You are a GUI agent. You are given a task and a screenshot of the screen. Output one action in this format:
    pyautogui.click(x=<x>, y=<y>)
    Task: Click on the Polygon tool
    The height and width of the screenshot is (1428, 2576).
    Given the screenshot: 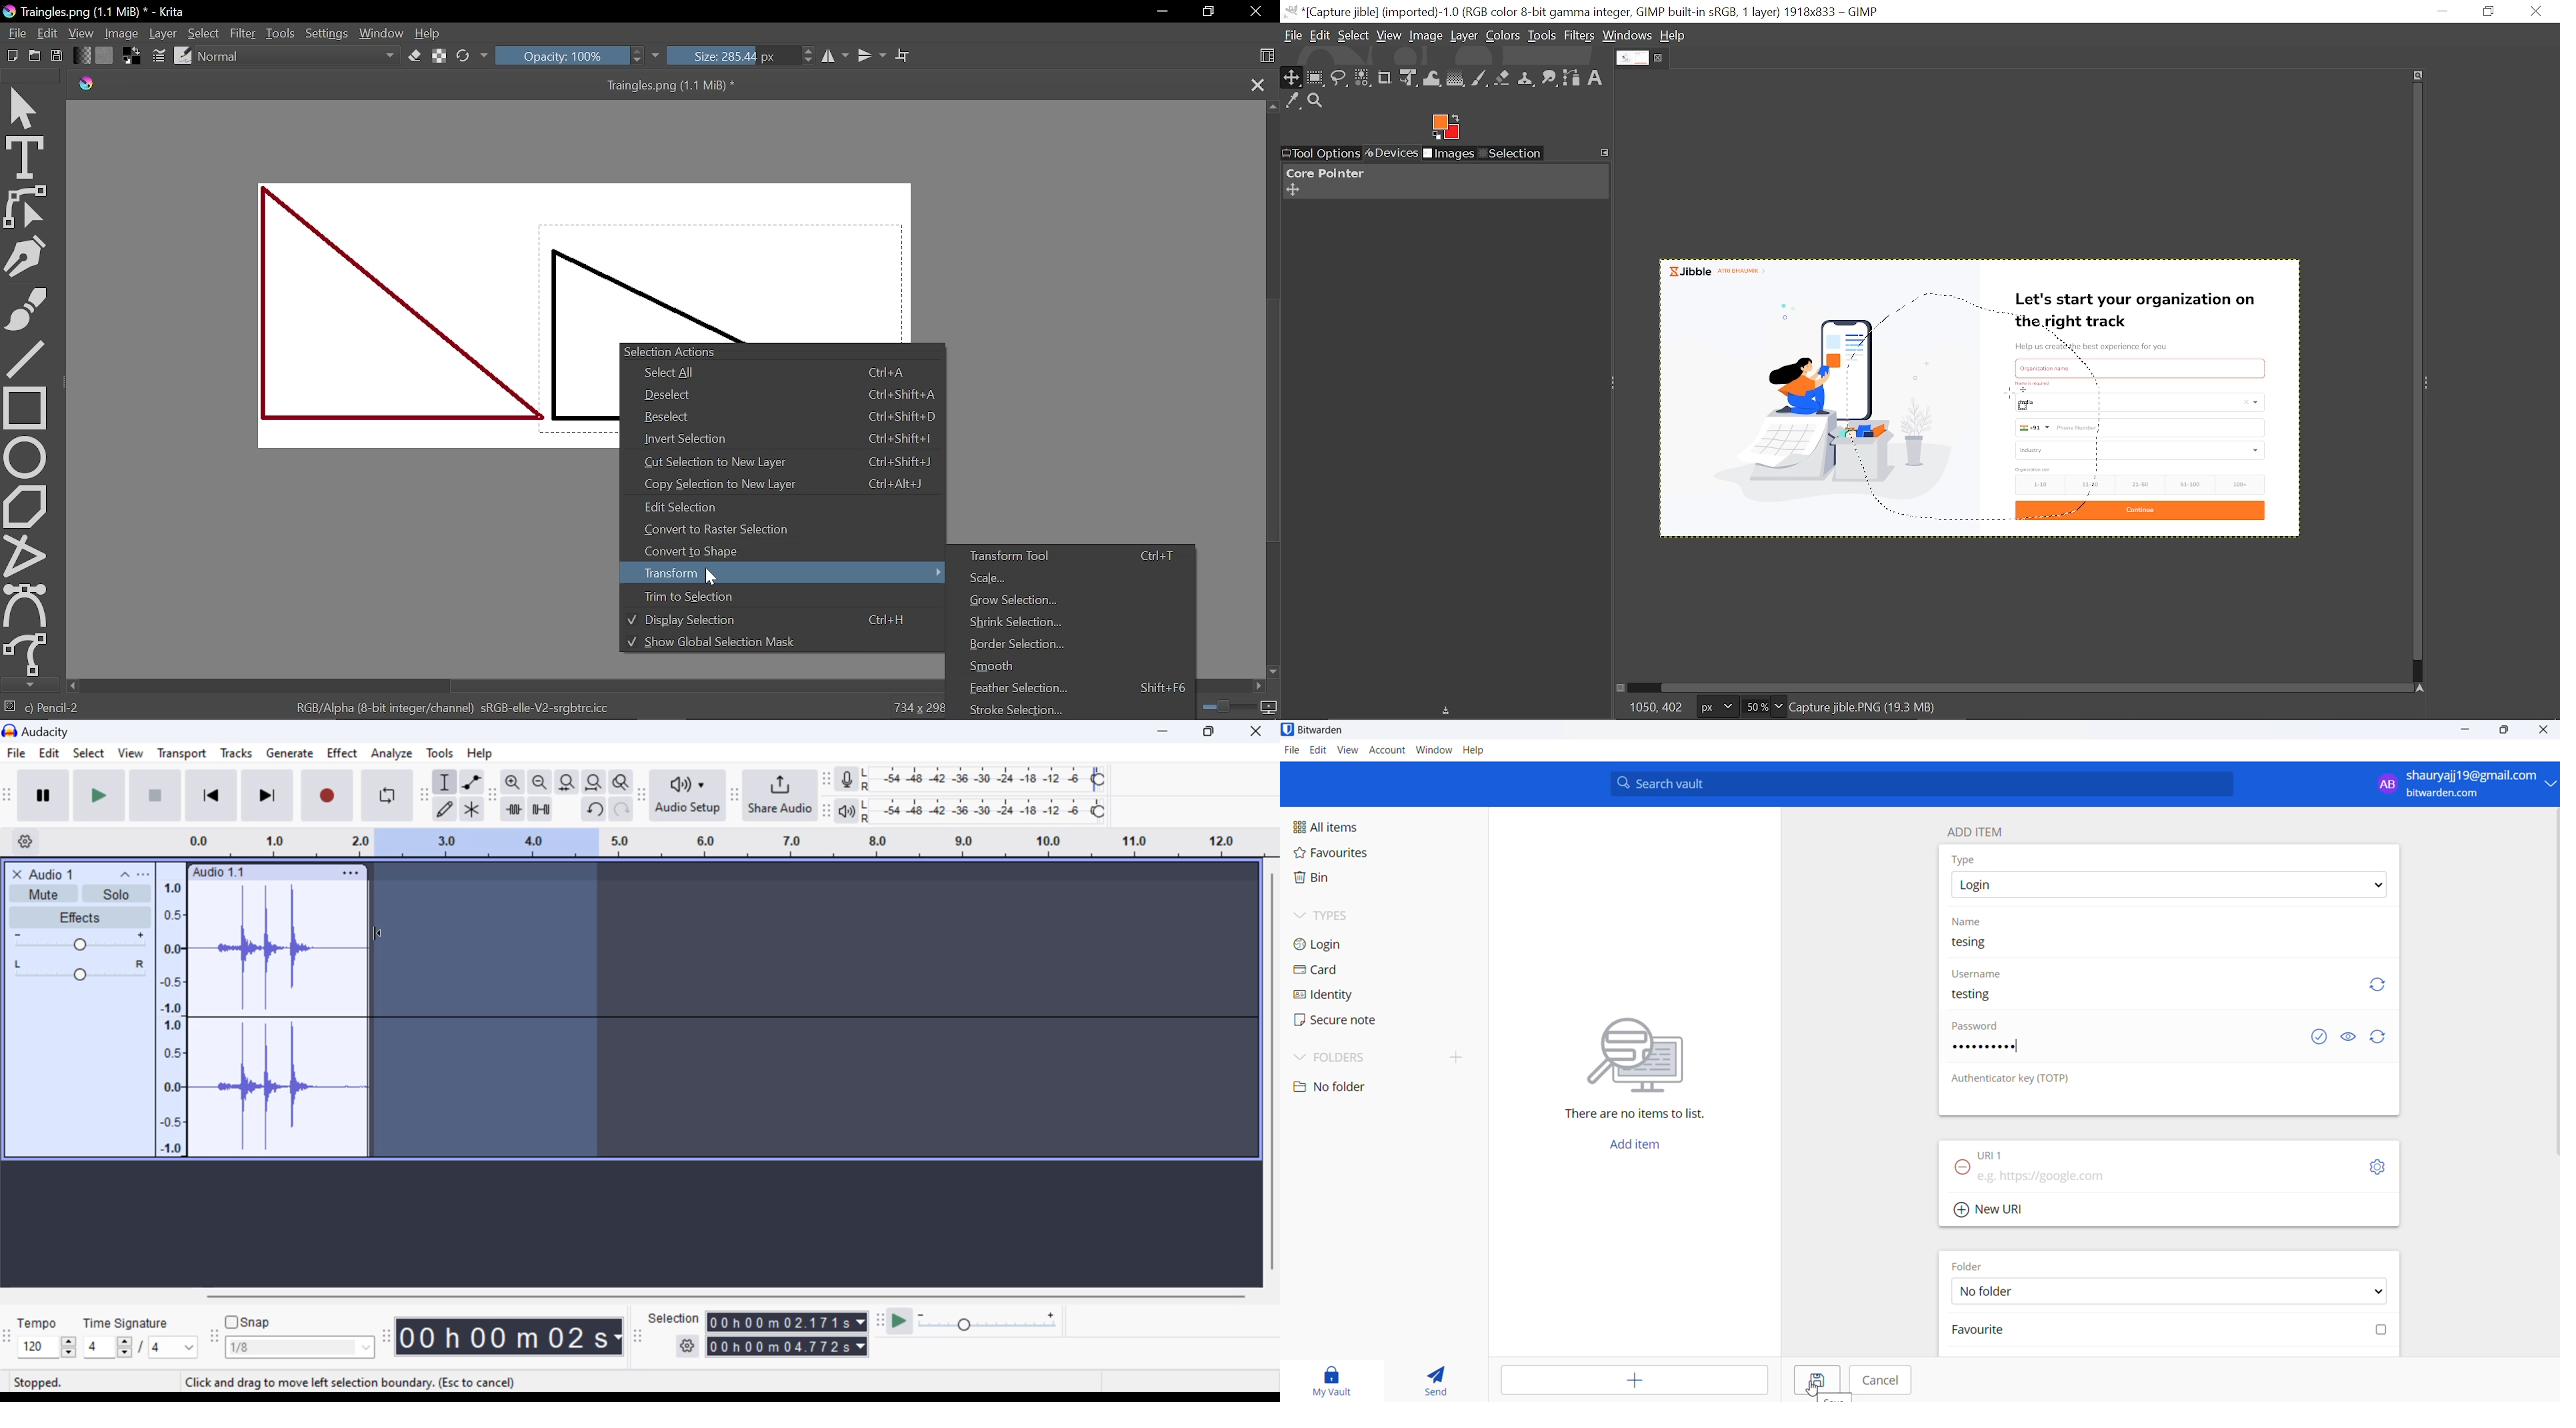 What is the action you would take?
    pyautogui.click(x=26, y=506)
    